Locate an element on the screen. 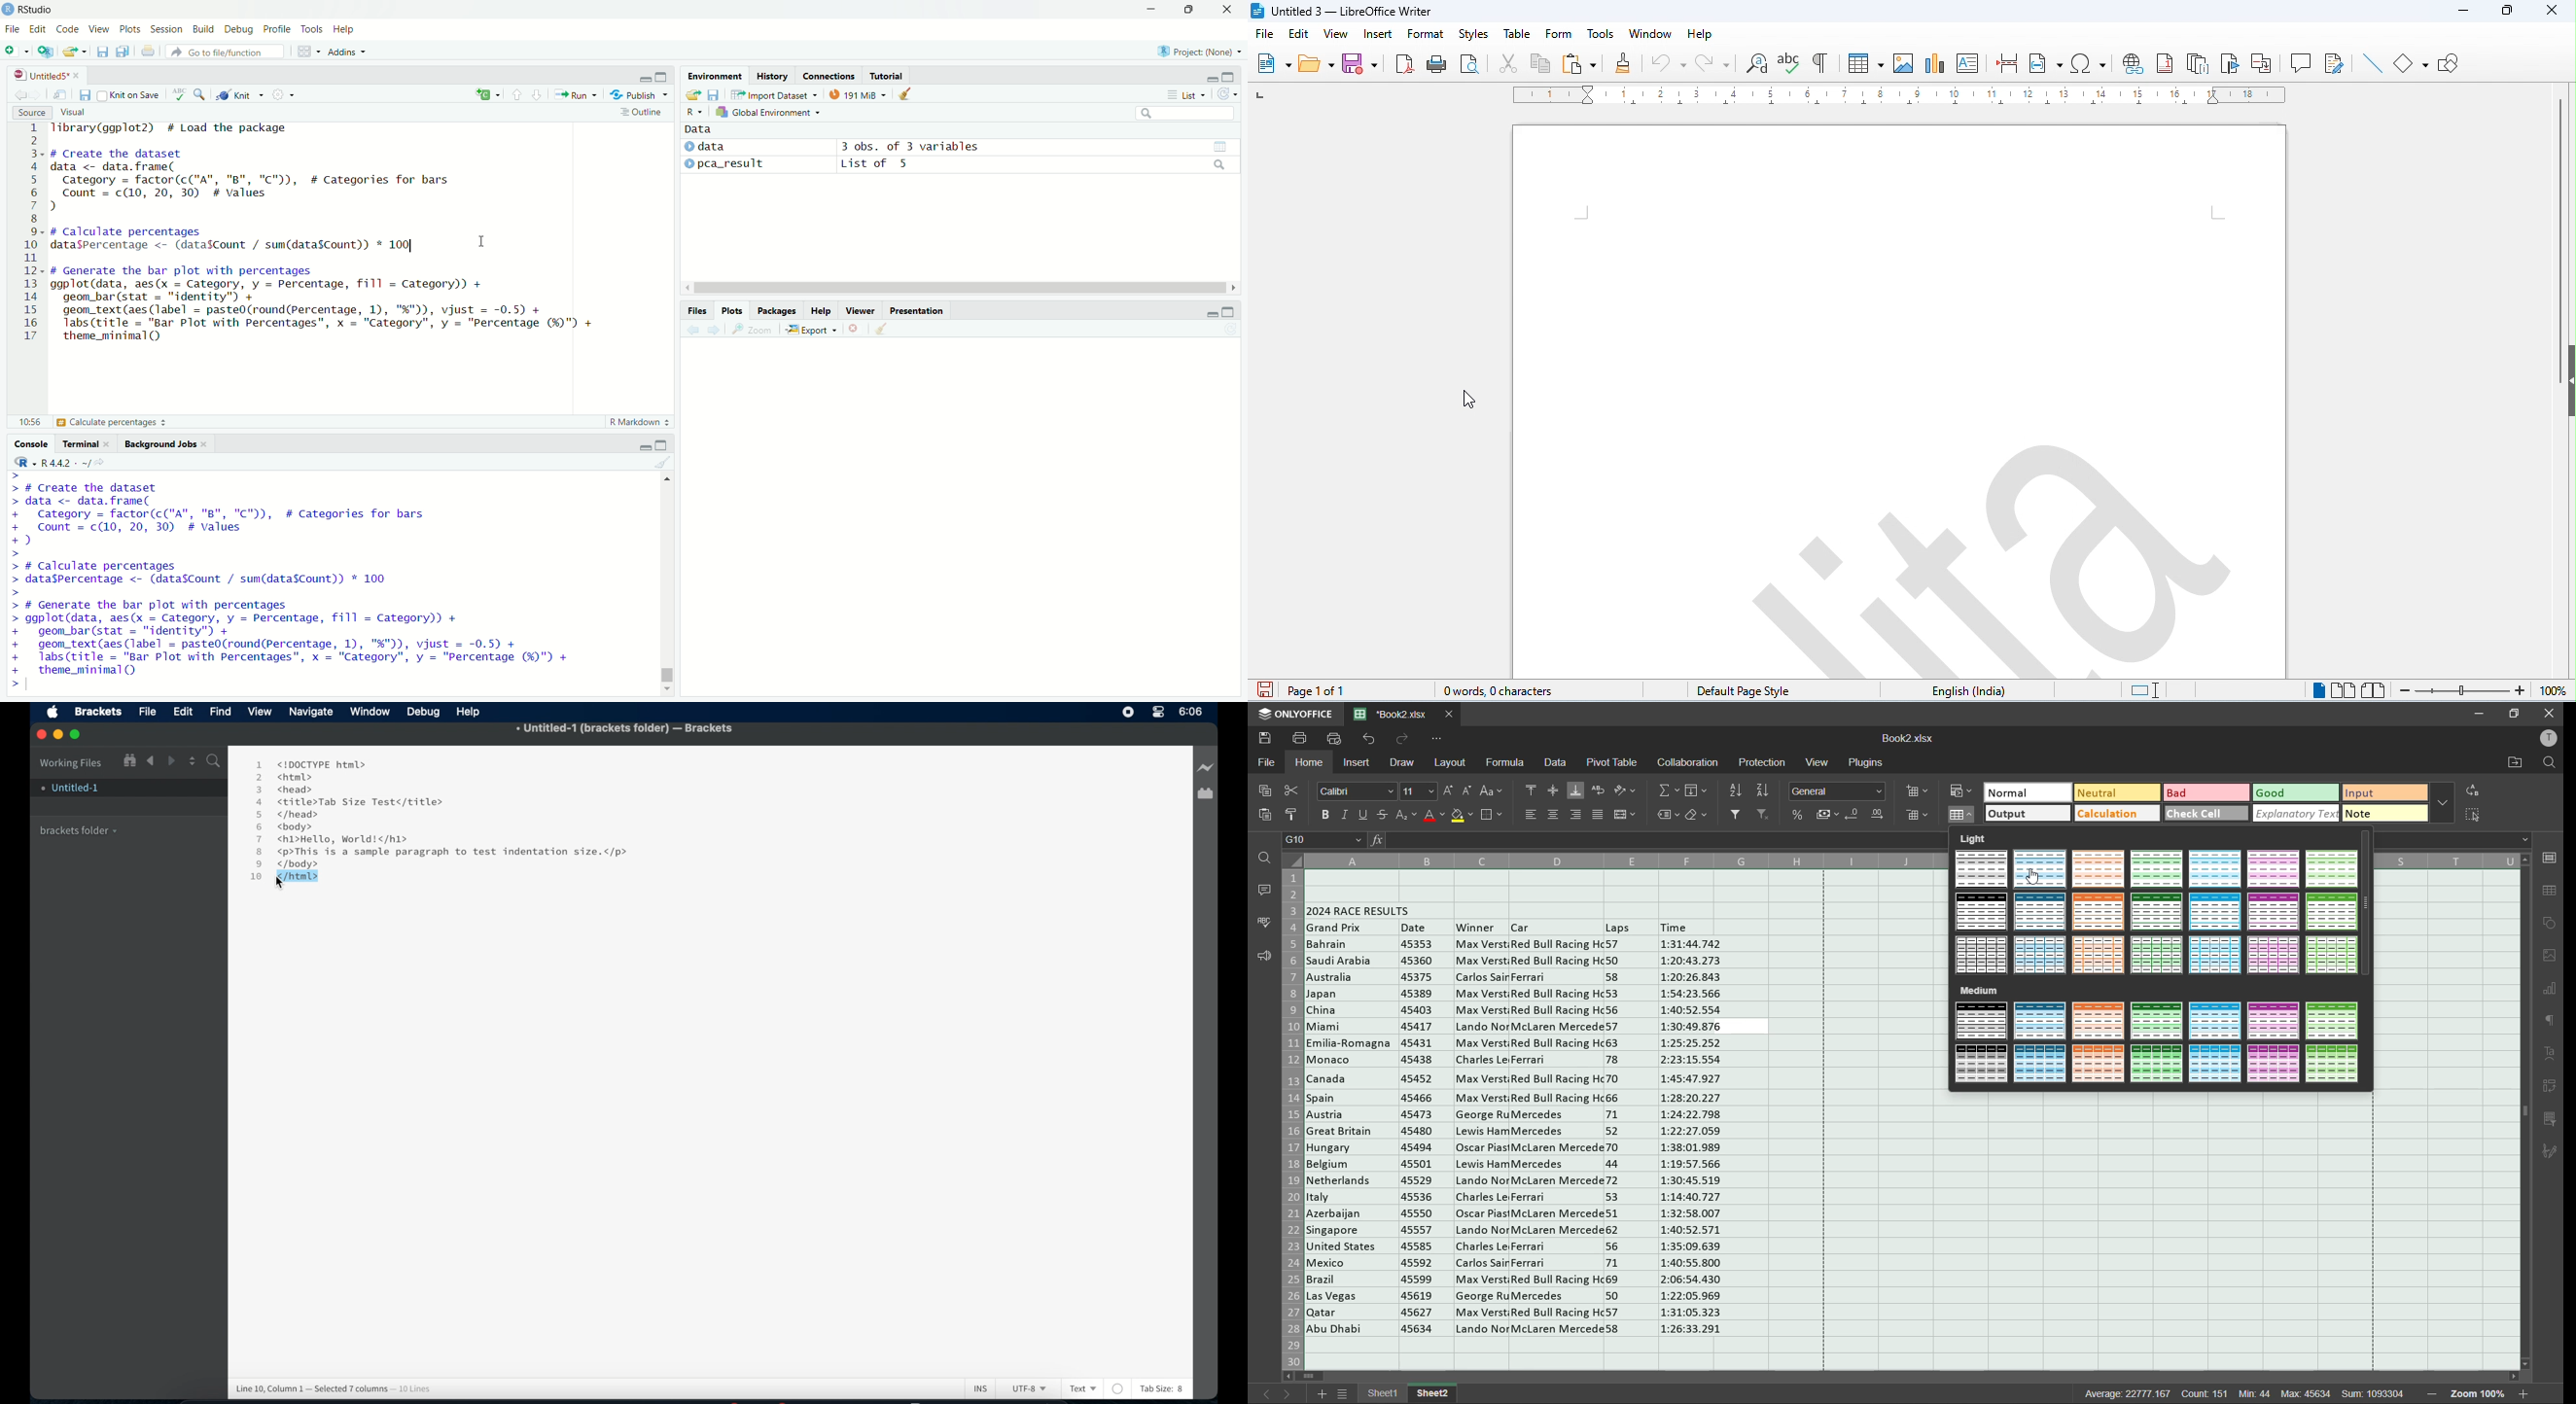  insert hyperlink is located at coordinates (2133, 62).